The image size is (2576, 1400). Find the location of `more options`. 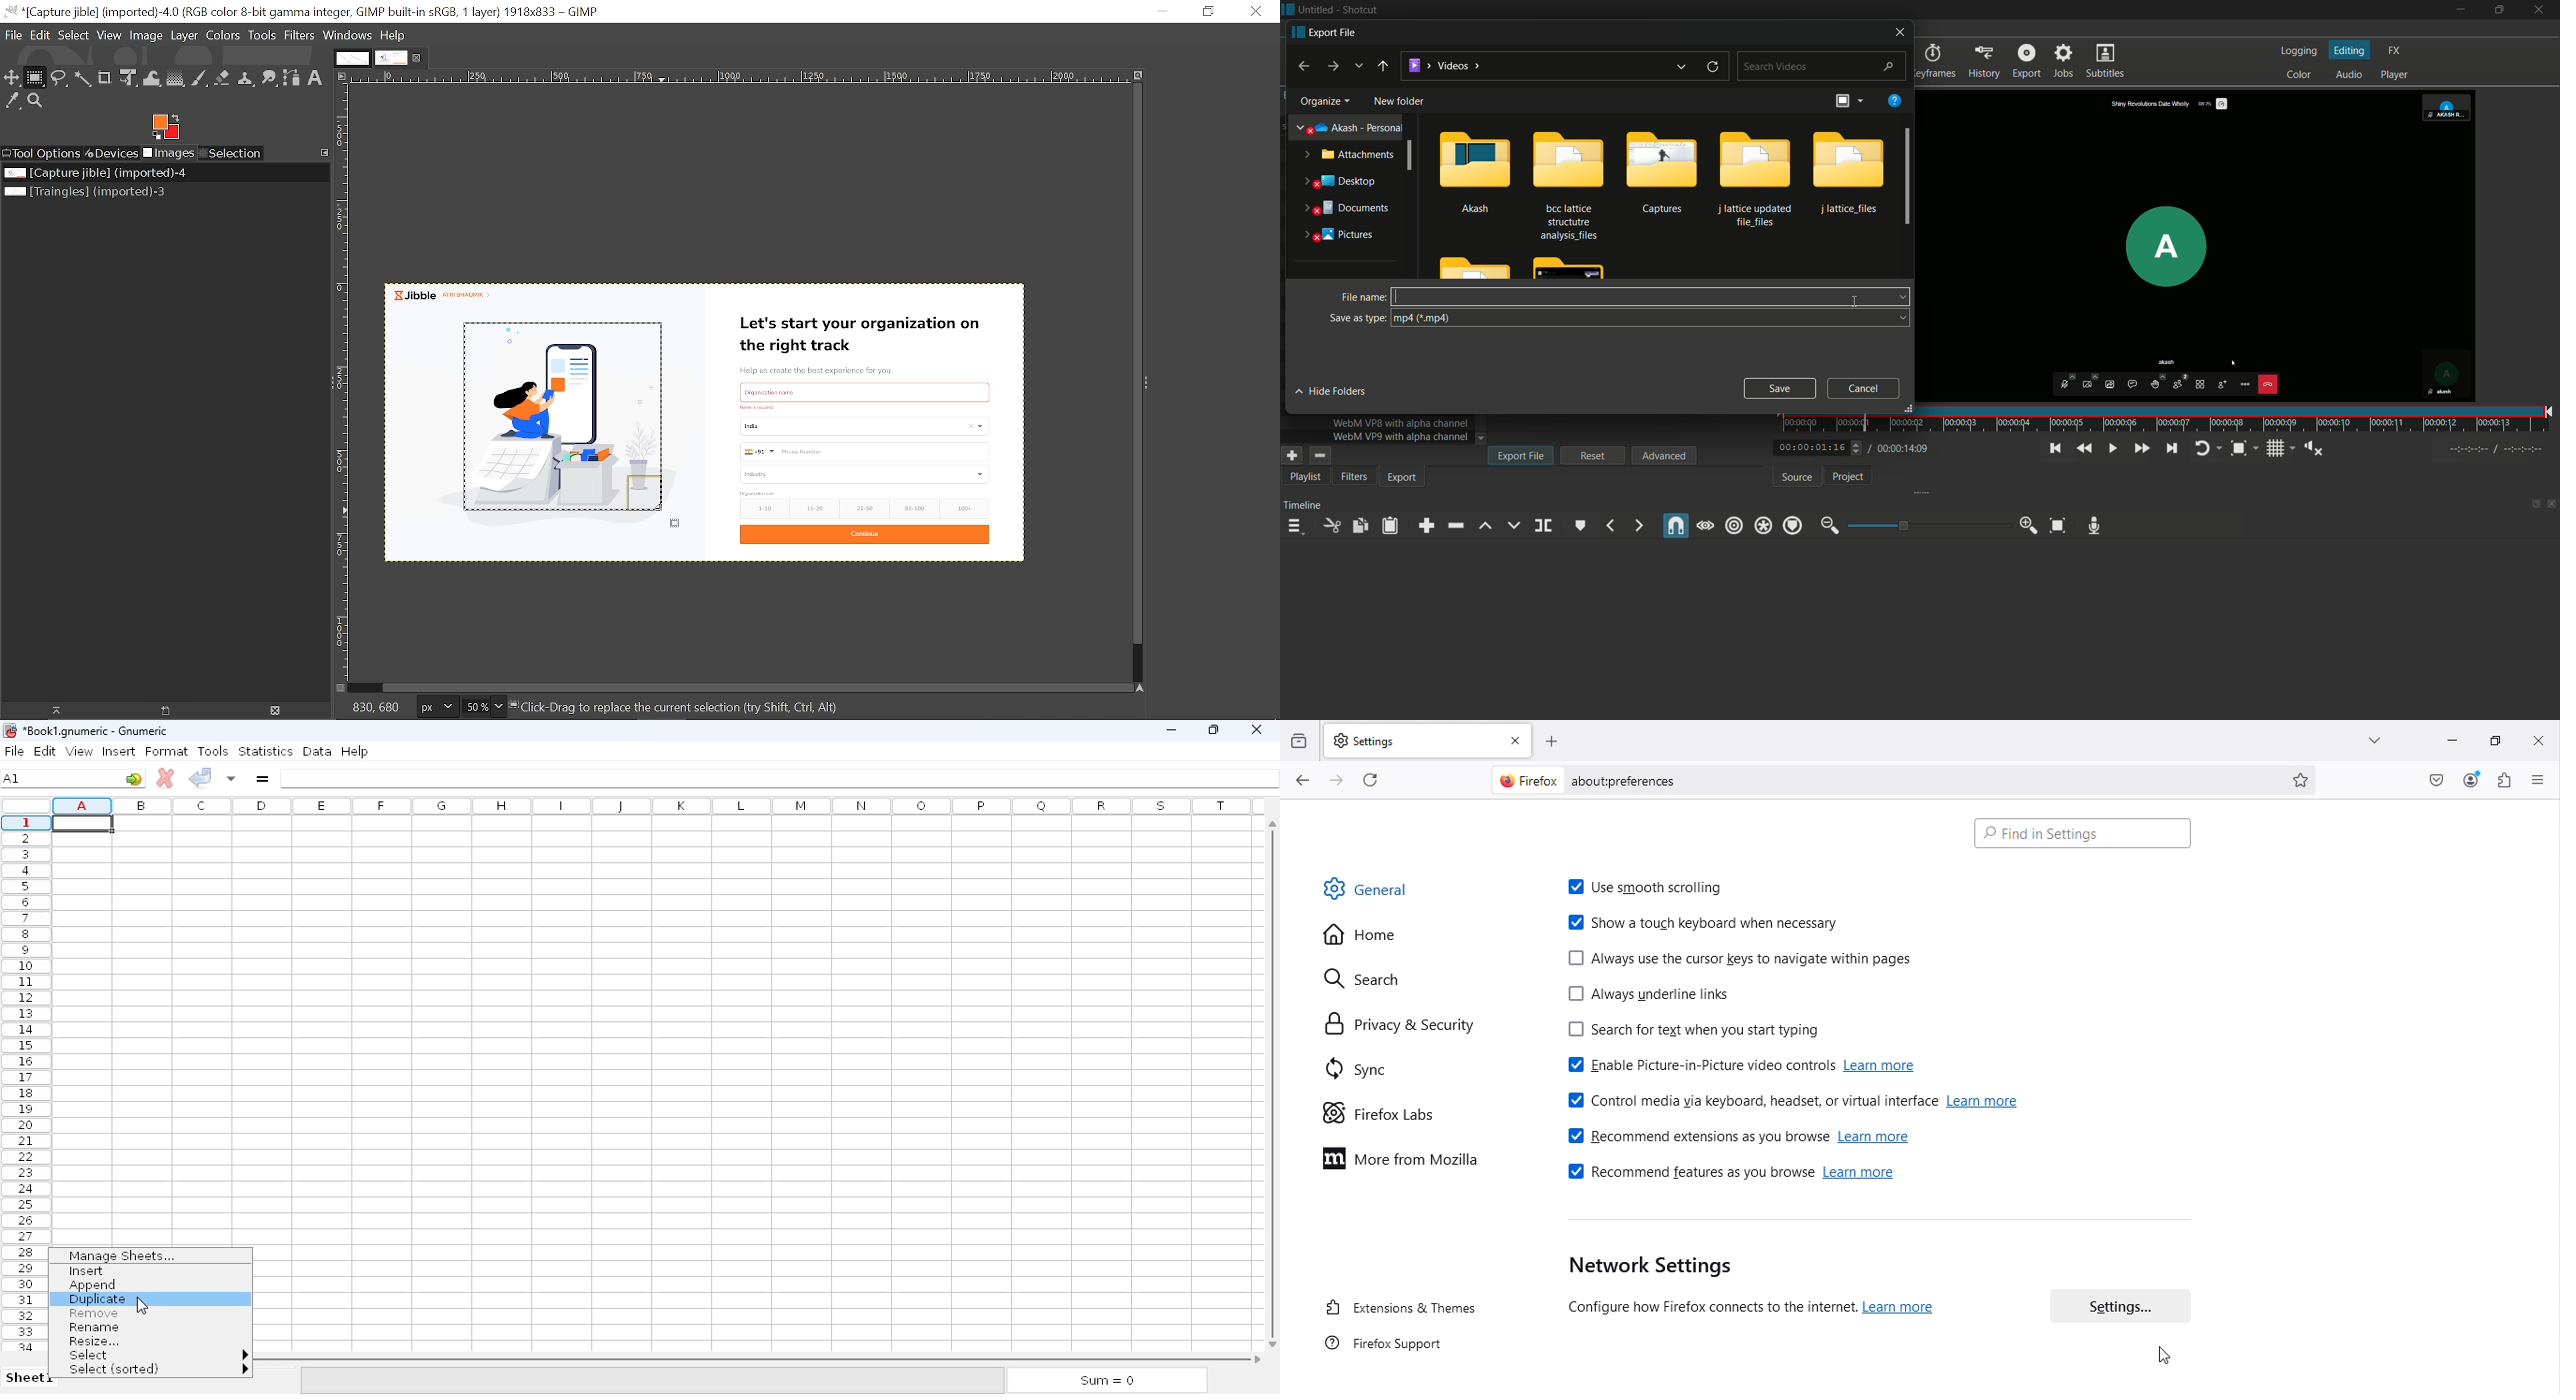

more options is located at coordinates (1861, 100).